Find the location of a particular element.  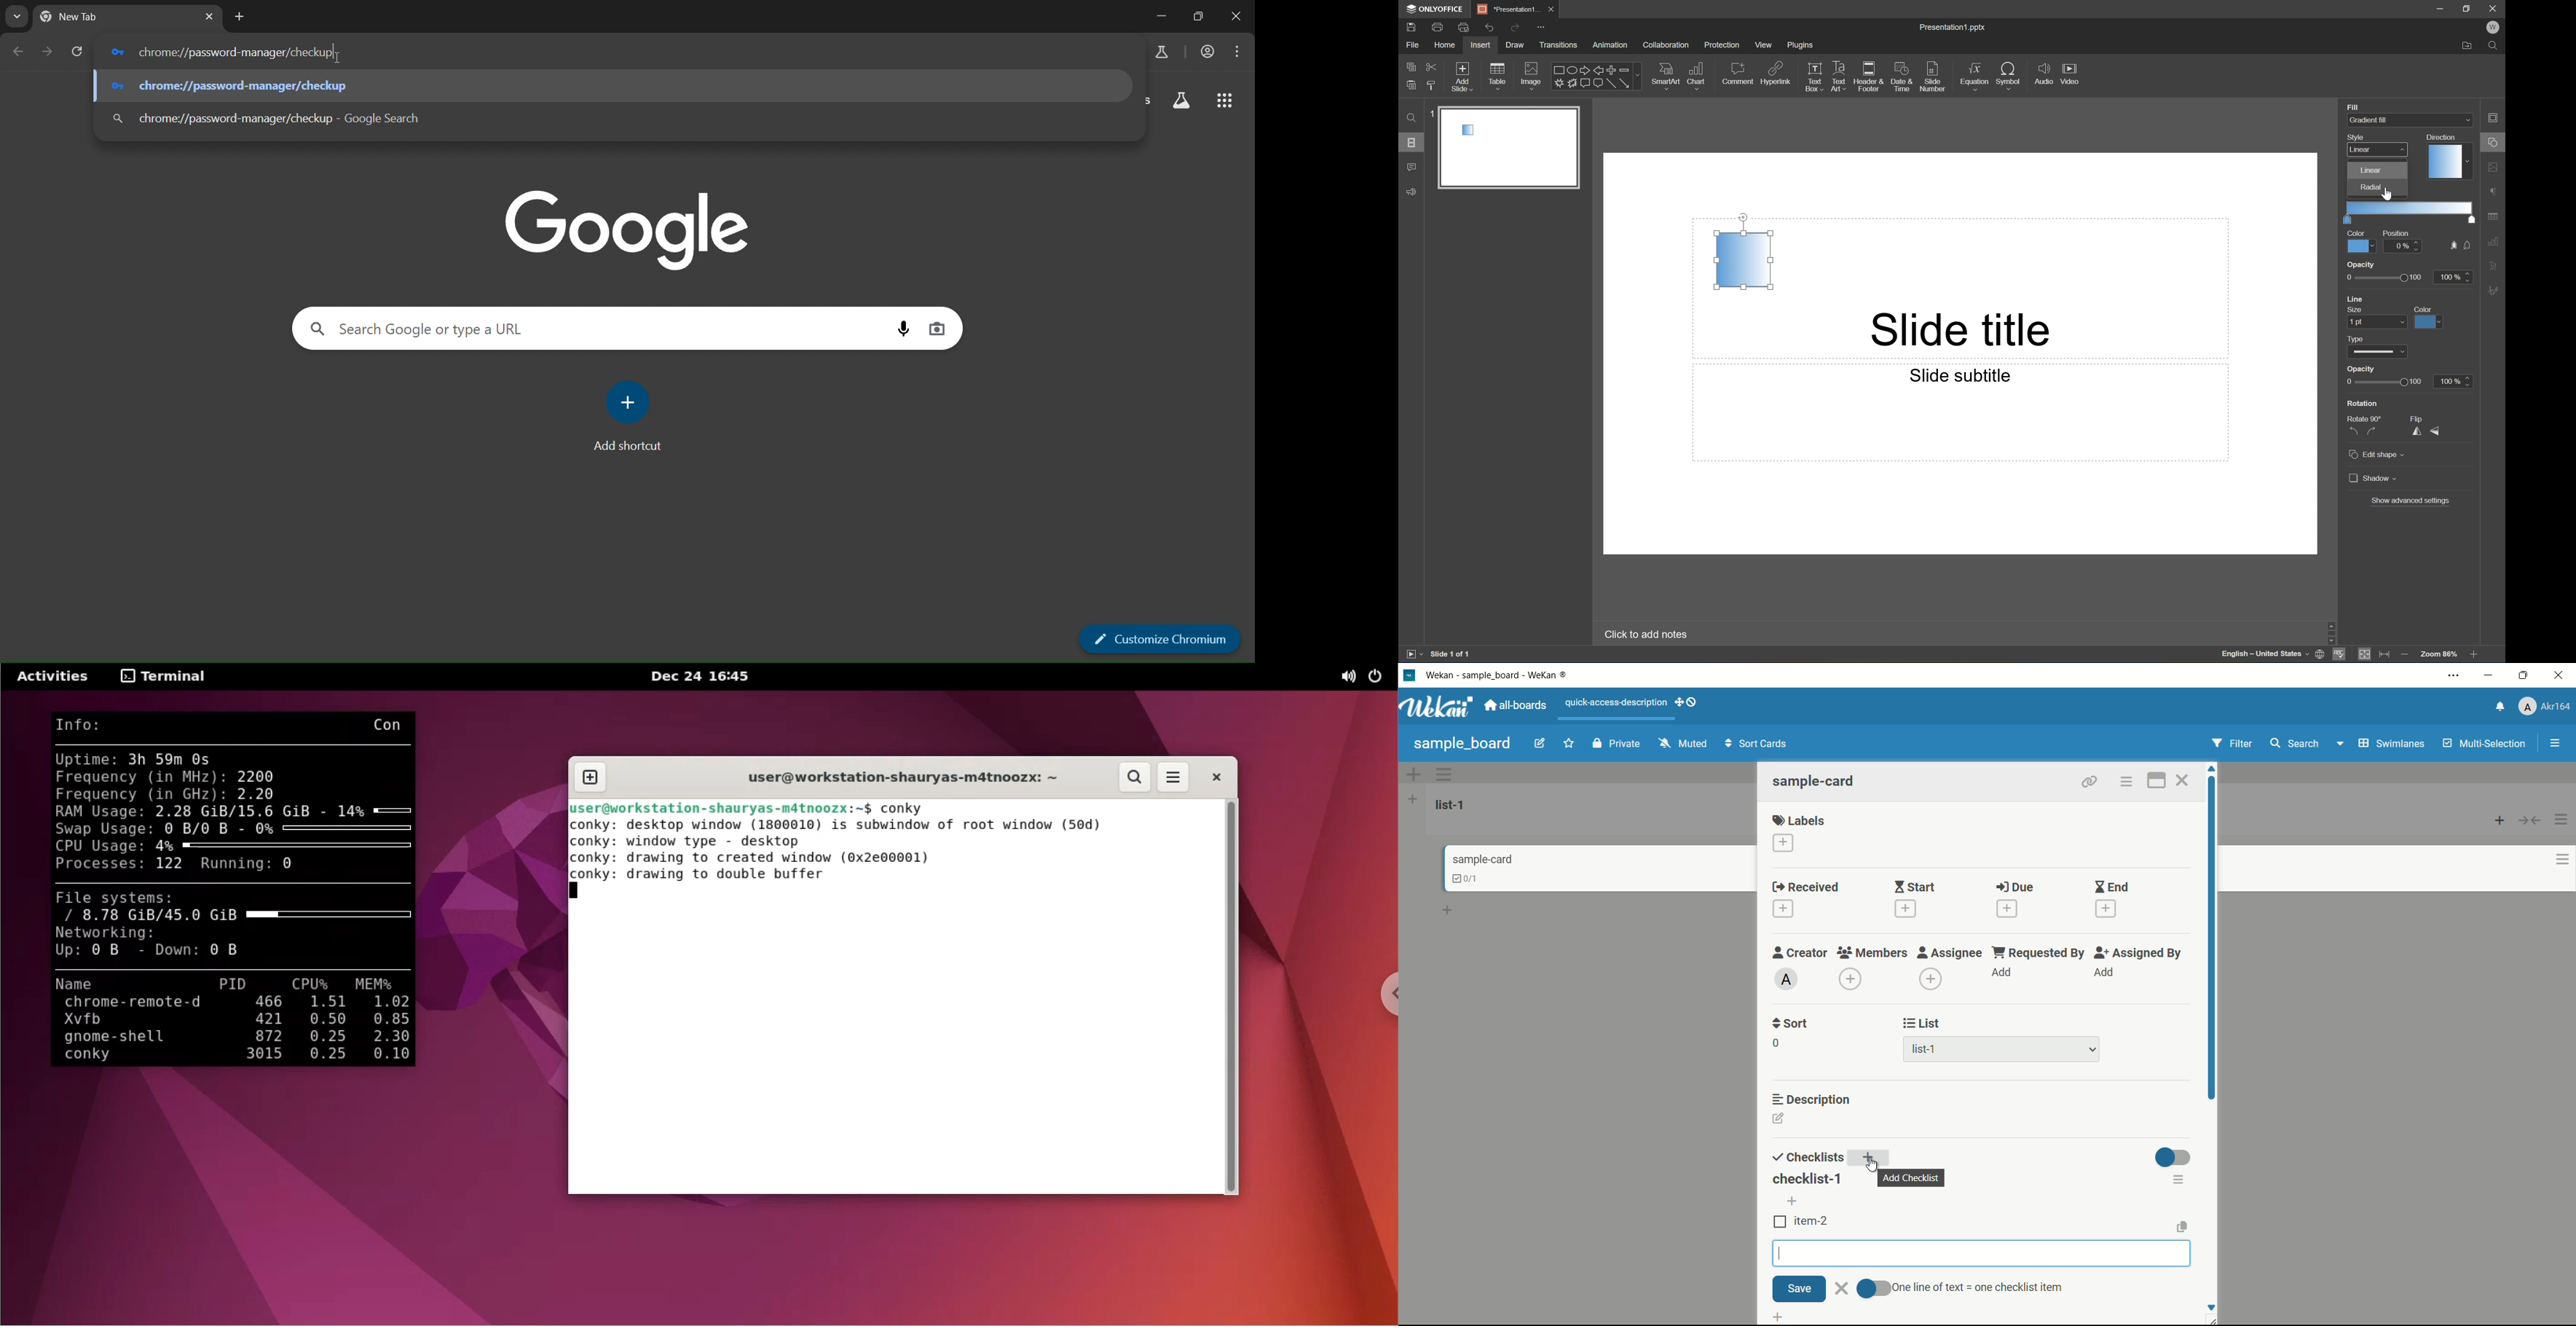

Flip Vertically is located at coordinates (2436, 431).